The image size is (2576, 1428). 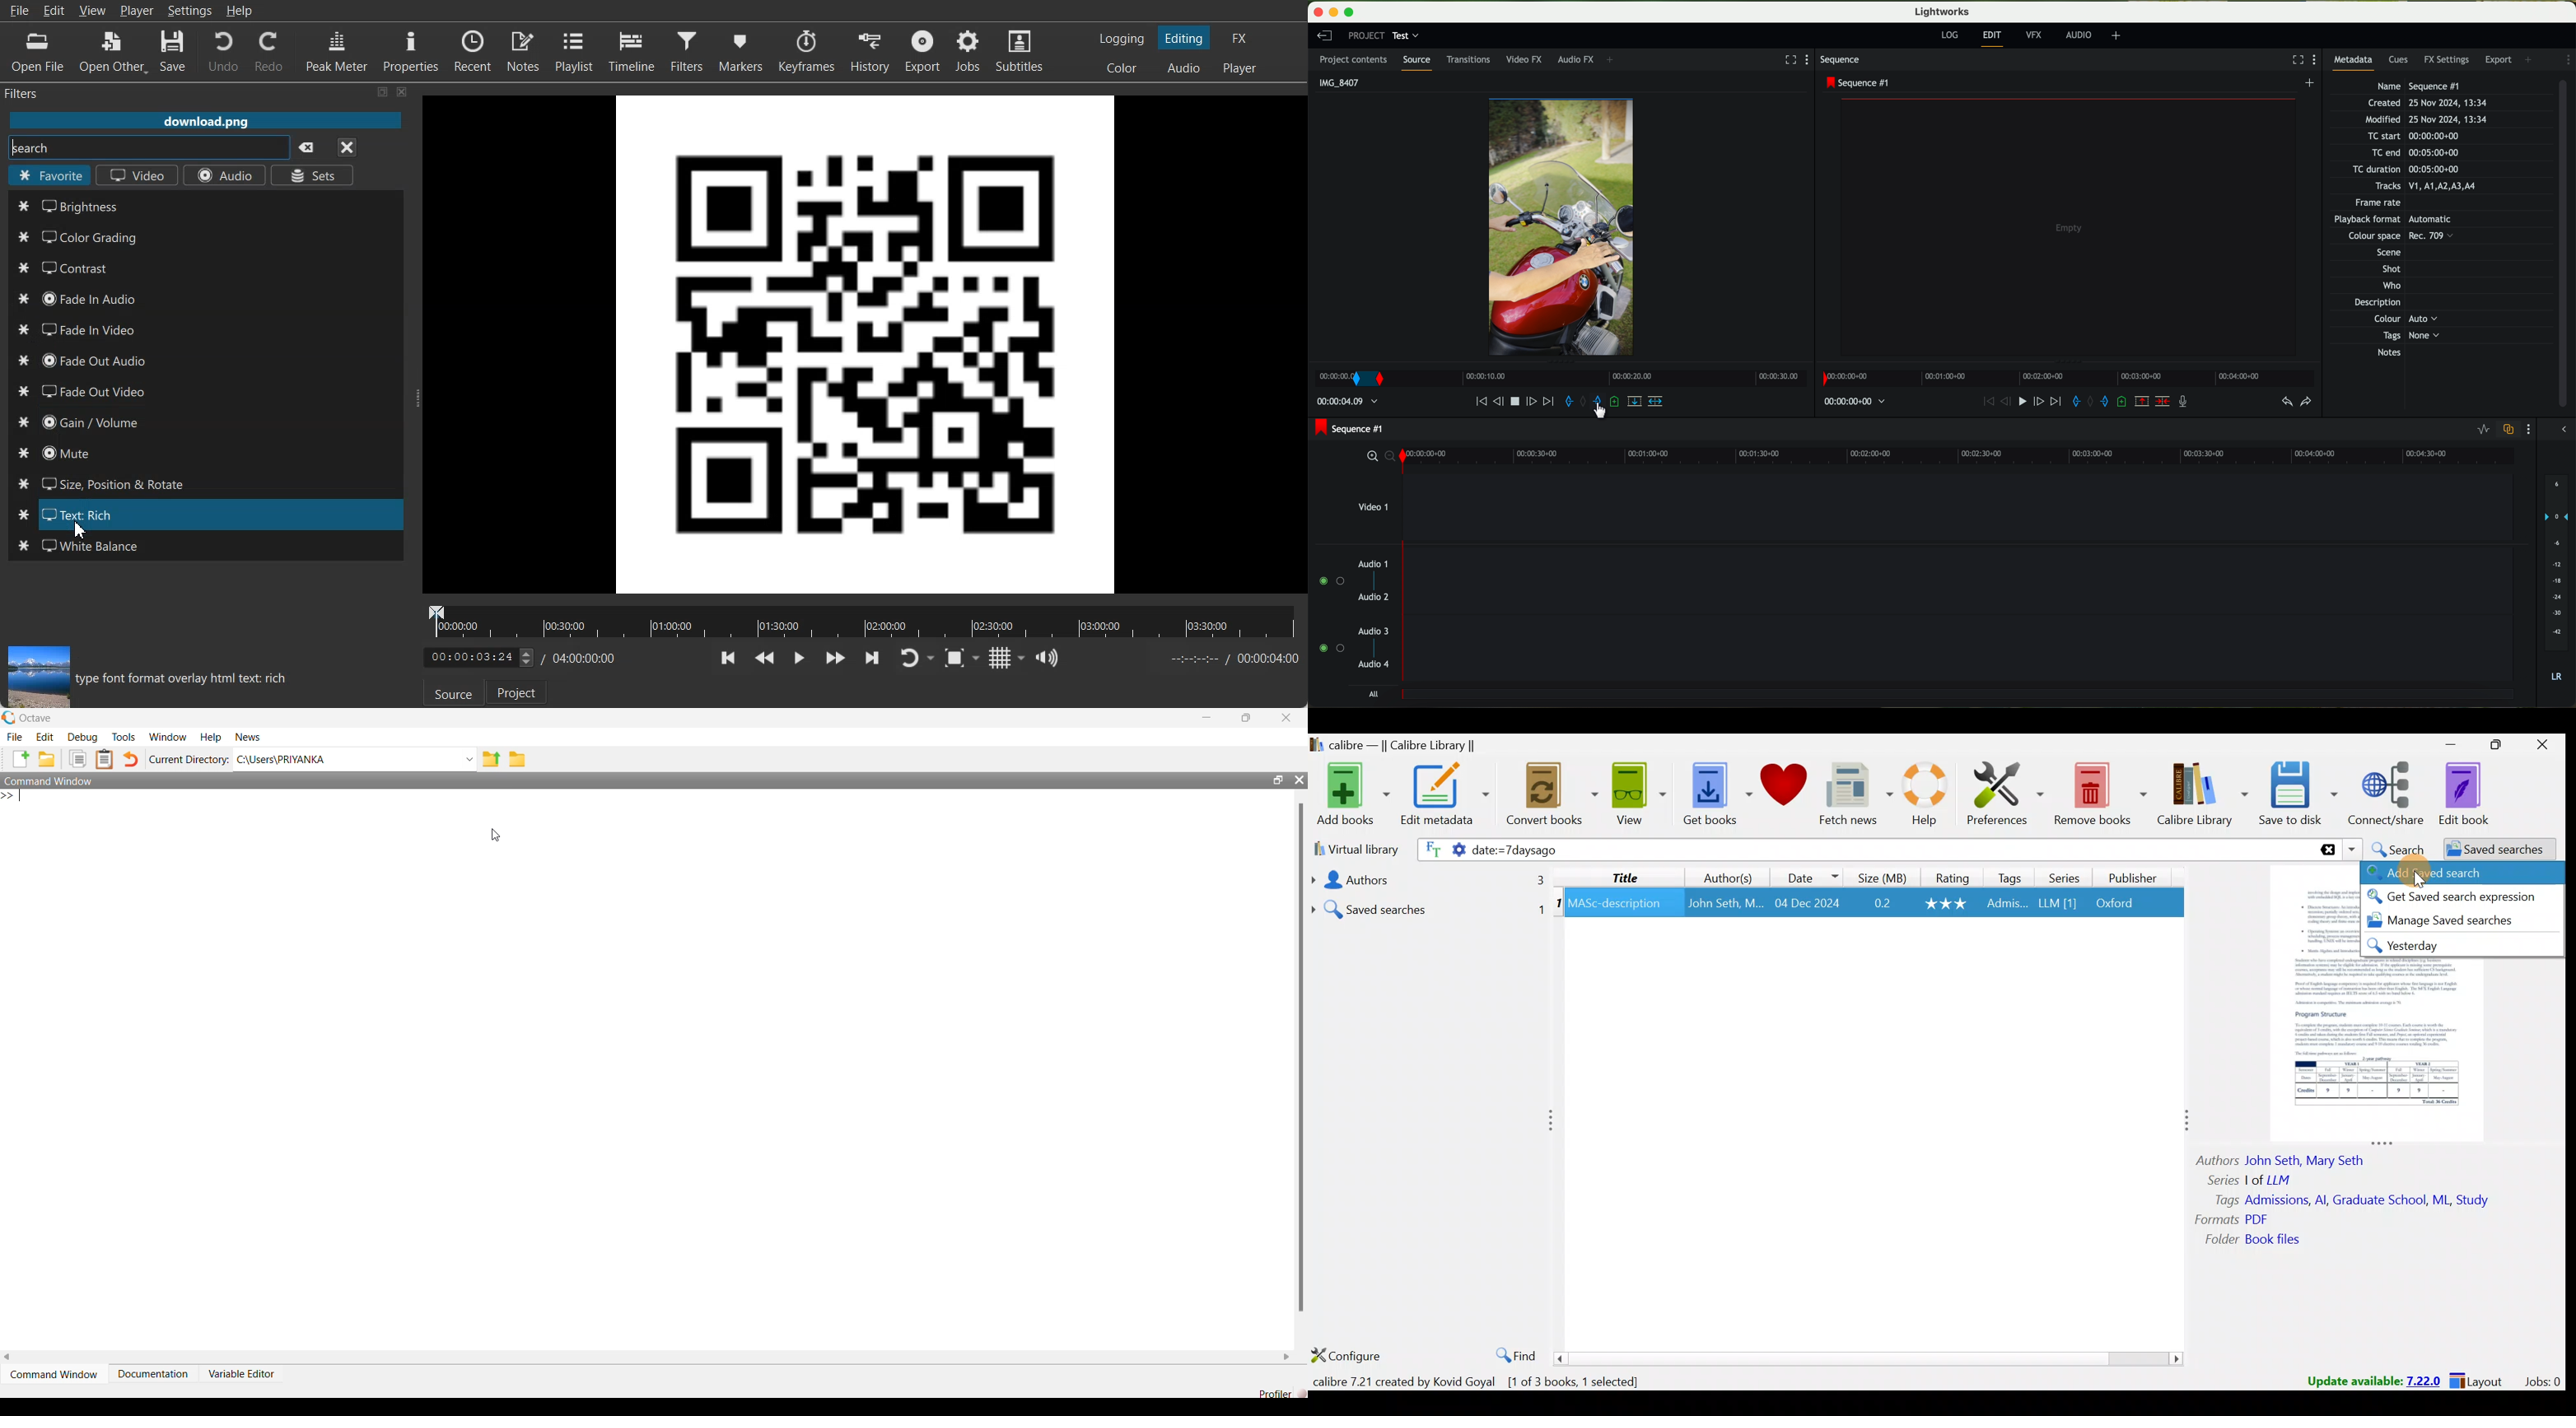 I want to click on video, so click(x=1563, y=227).